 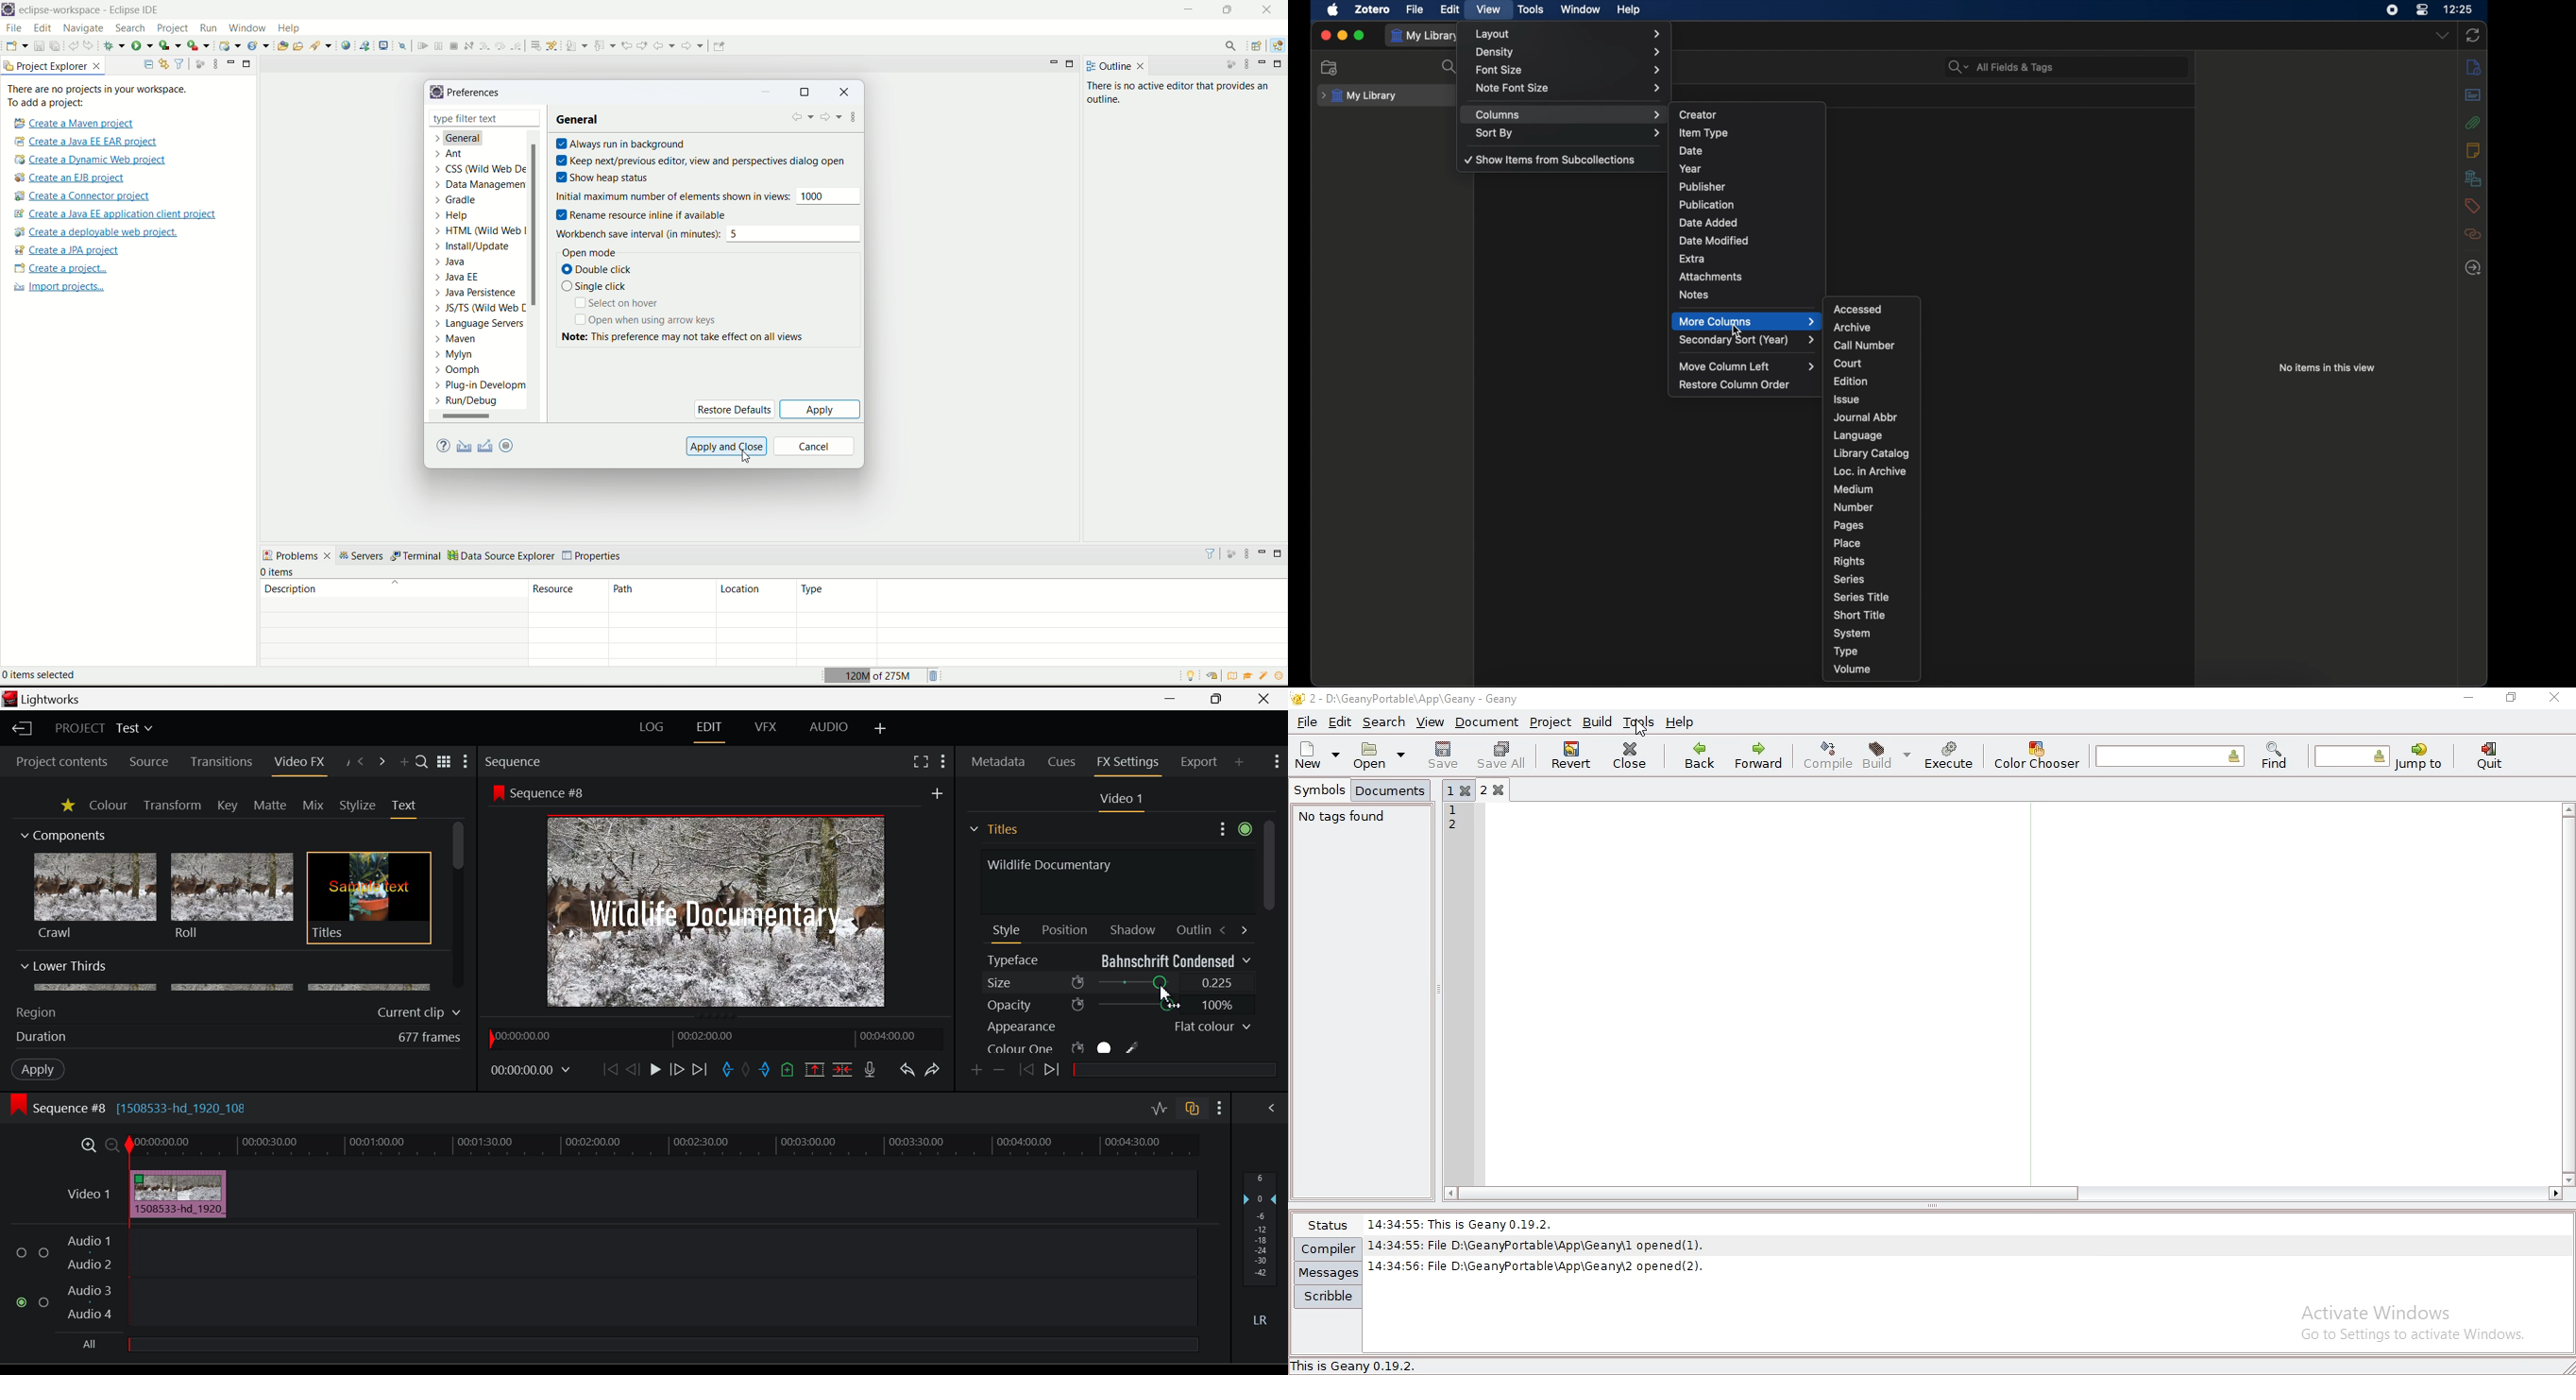 I want to click on window, so click(x=1581, y=10).